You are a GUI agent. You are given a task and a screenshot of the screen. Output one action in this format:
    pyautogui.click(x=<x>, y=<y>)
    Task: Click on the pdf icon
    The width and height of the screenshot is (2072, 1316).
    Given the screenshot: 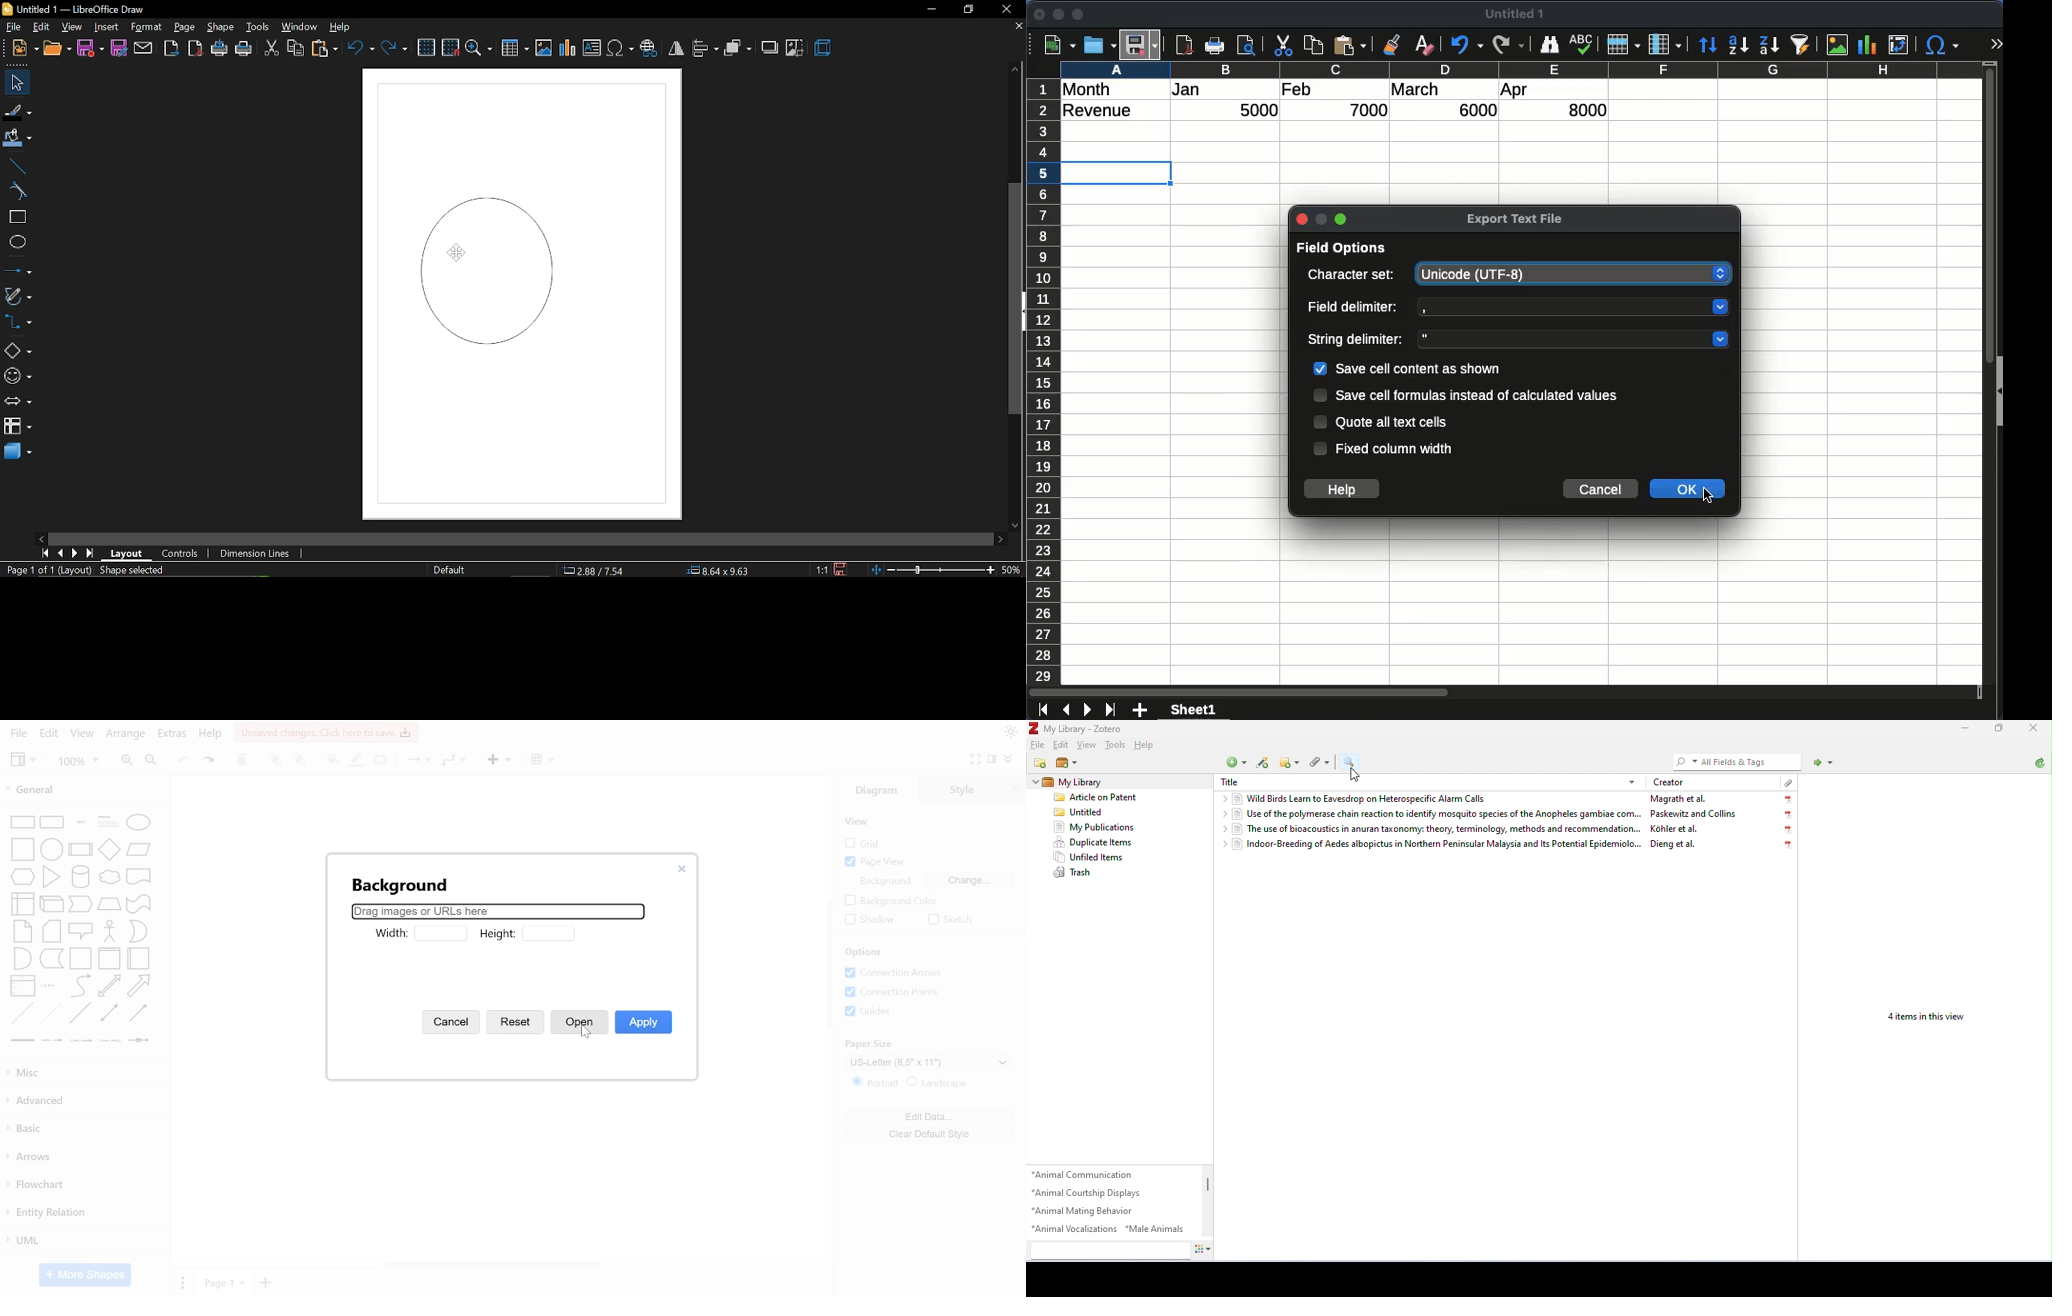 What is the action you would take?
    pyautogui.click(x=1788, y=800)
    